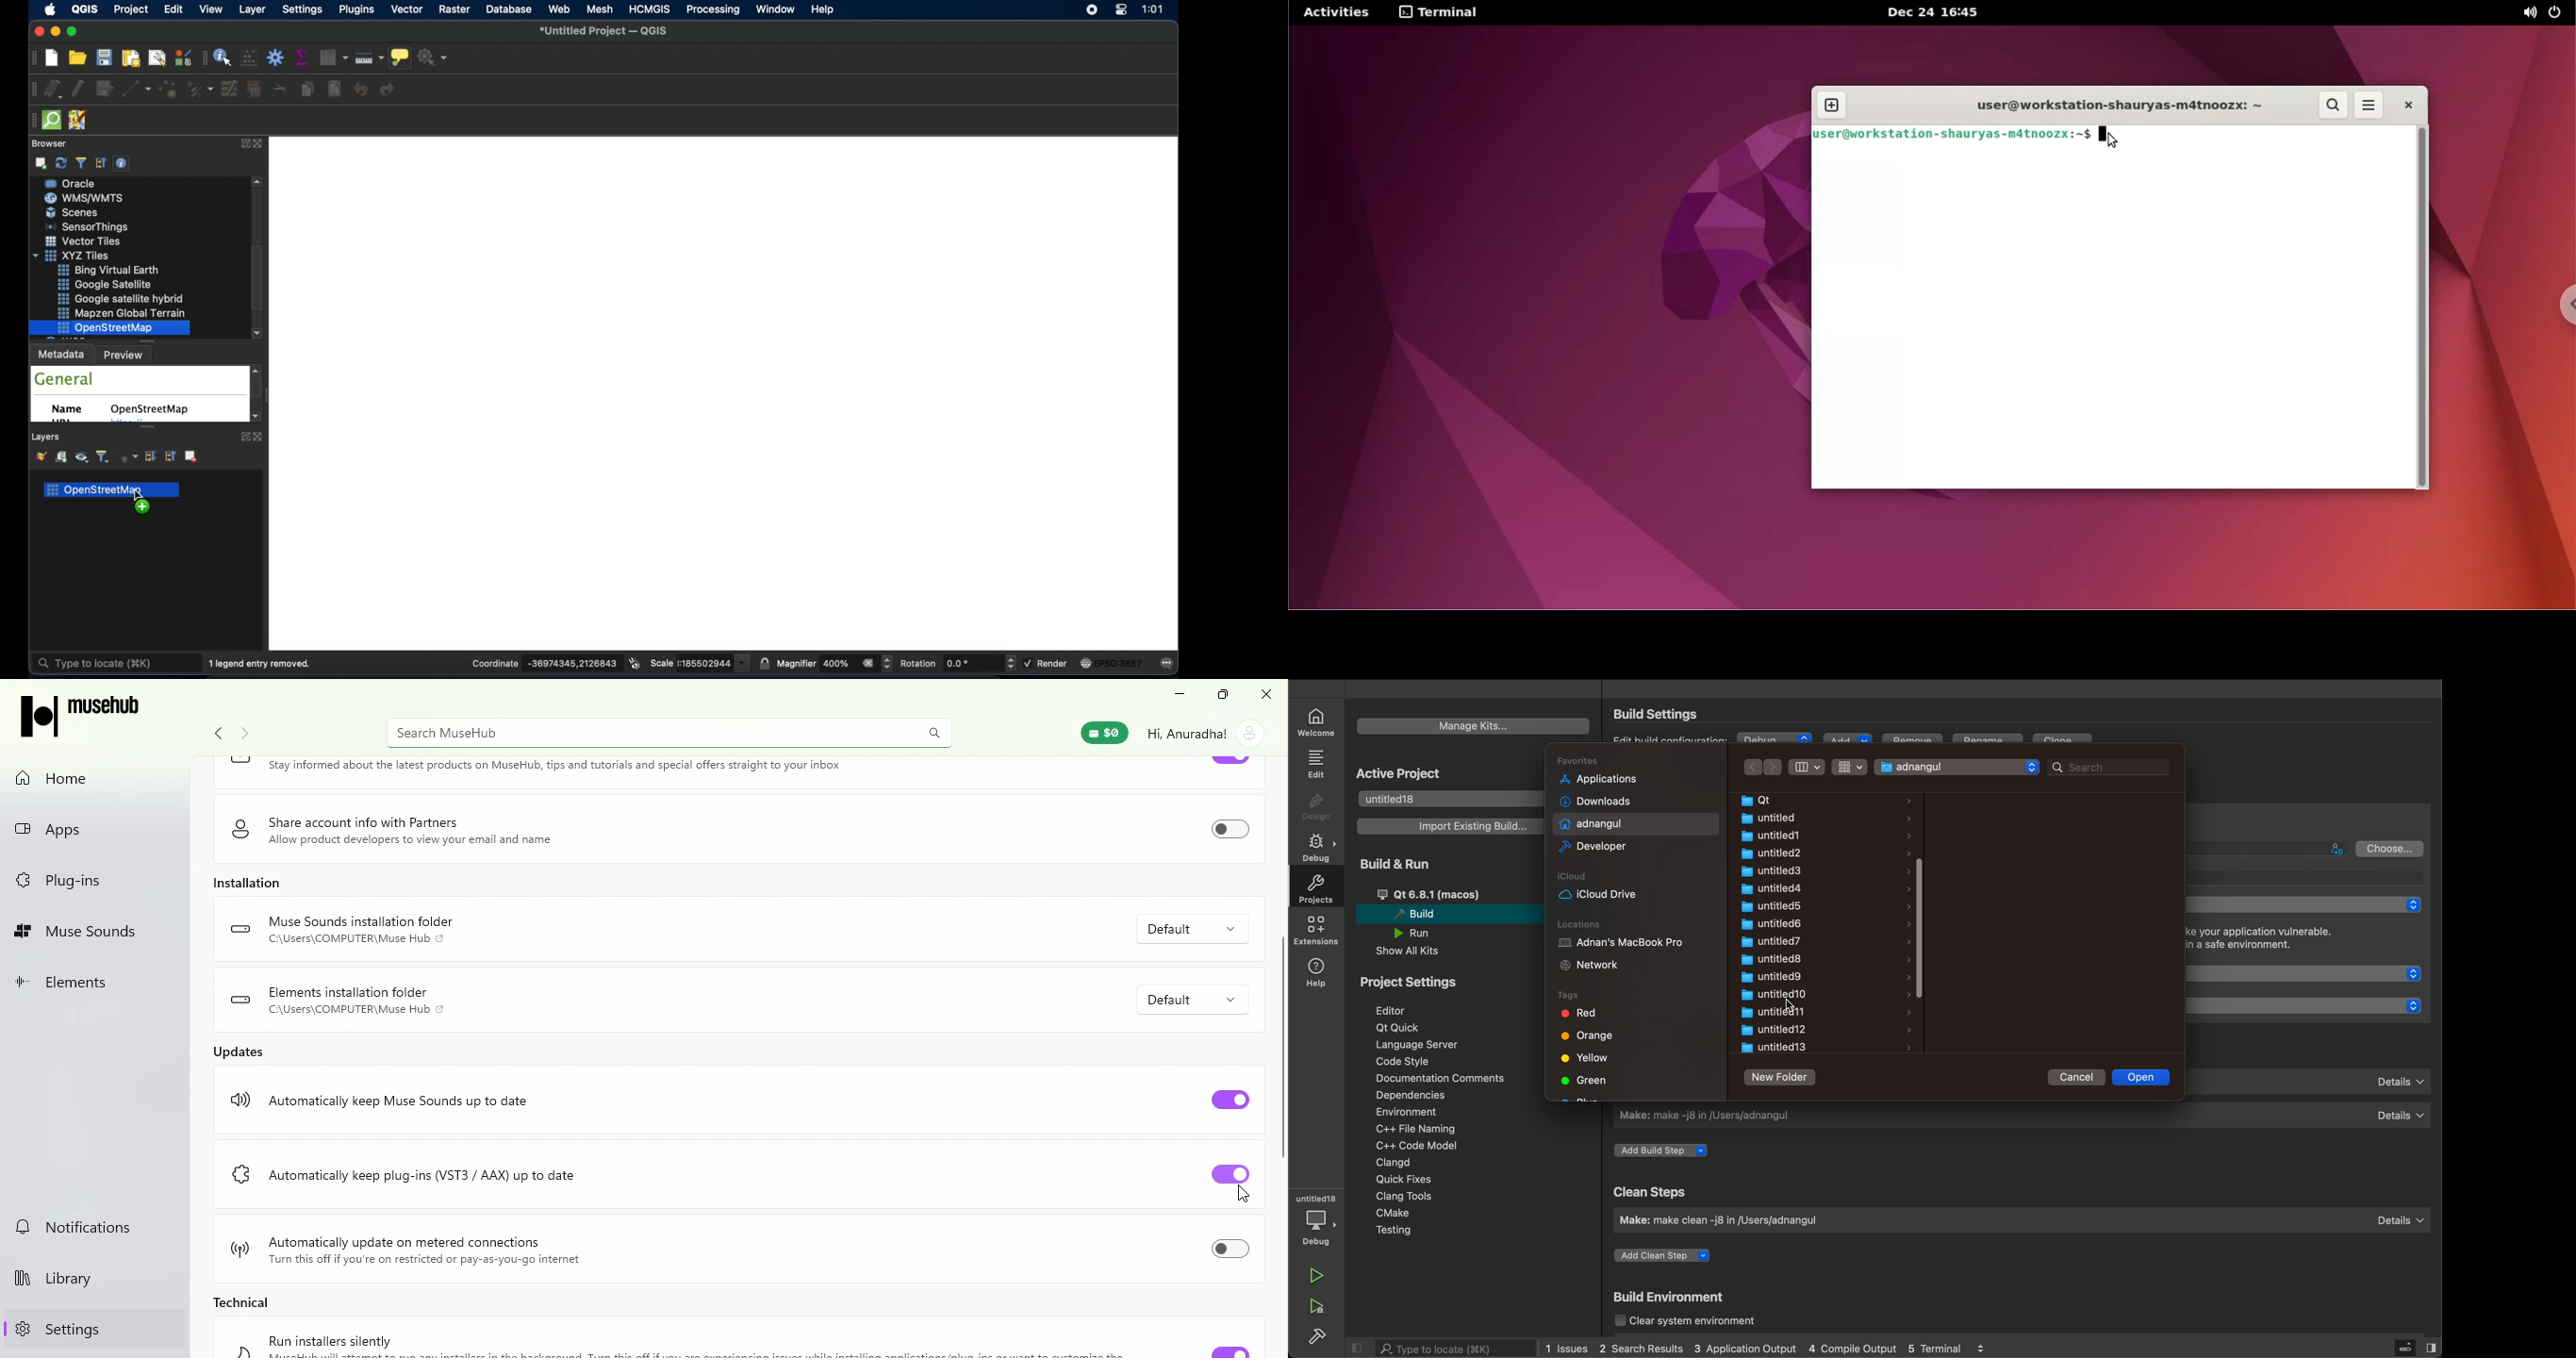  What do you see at coordinates (96, 1280) in the screenshot?
I see `Library` at bounding box center [96, 1280].